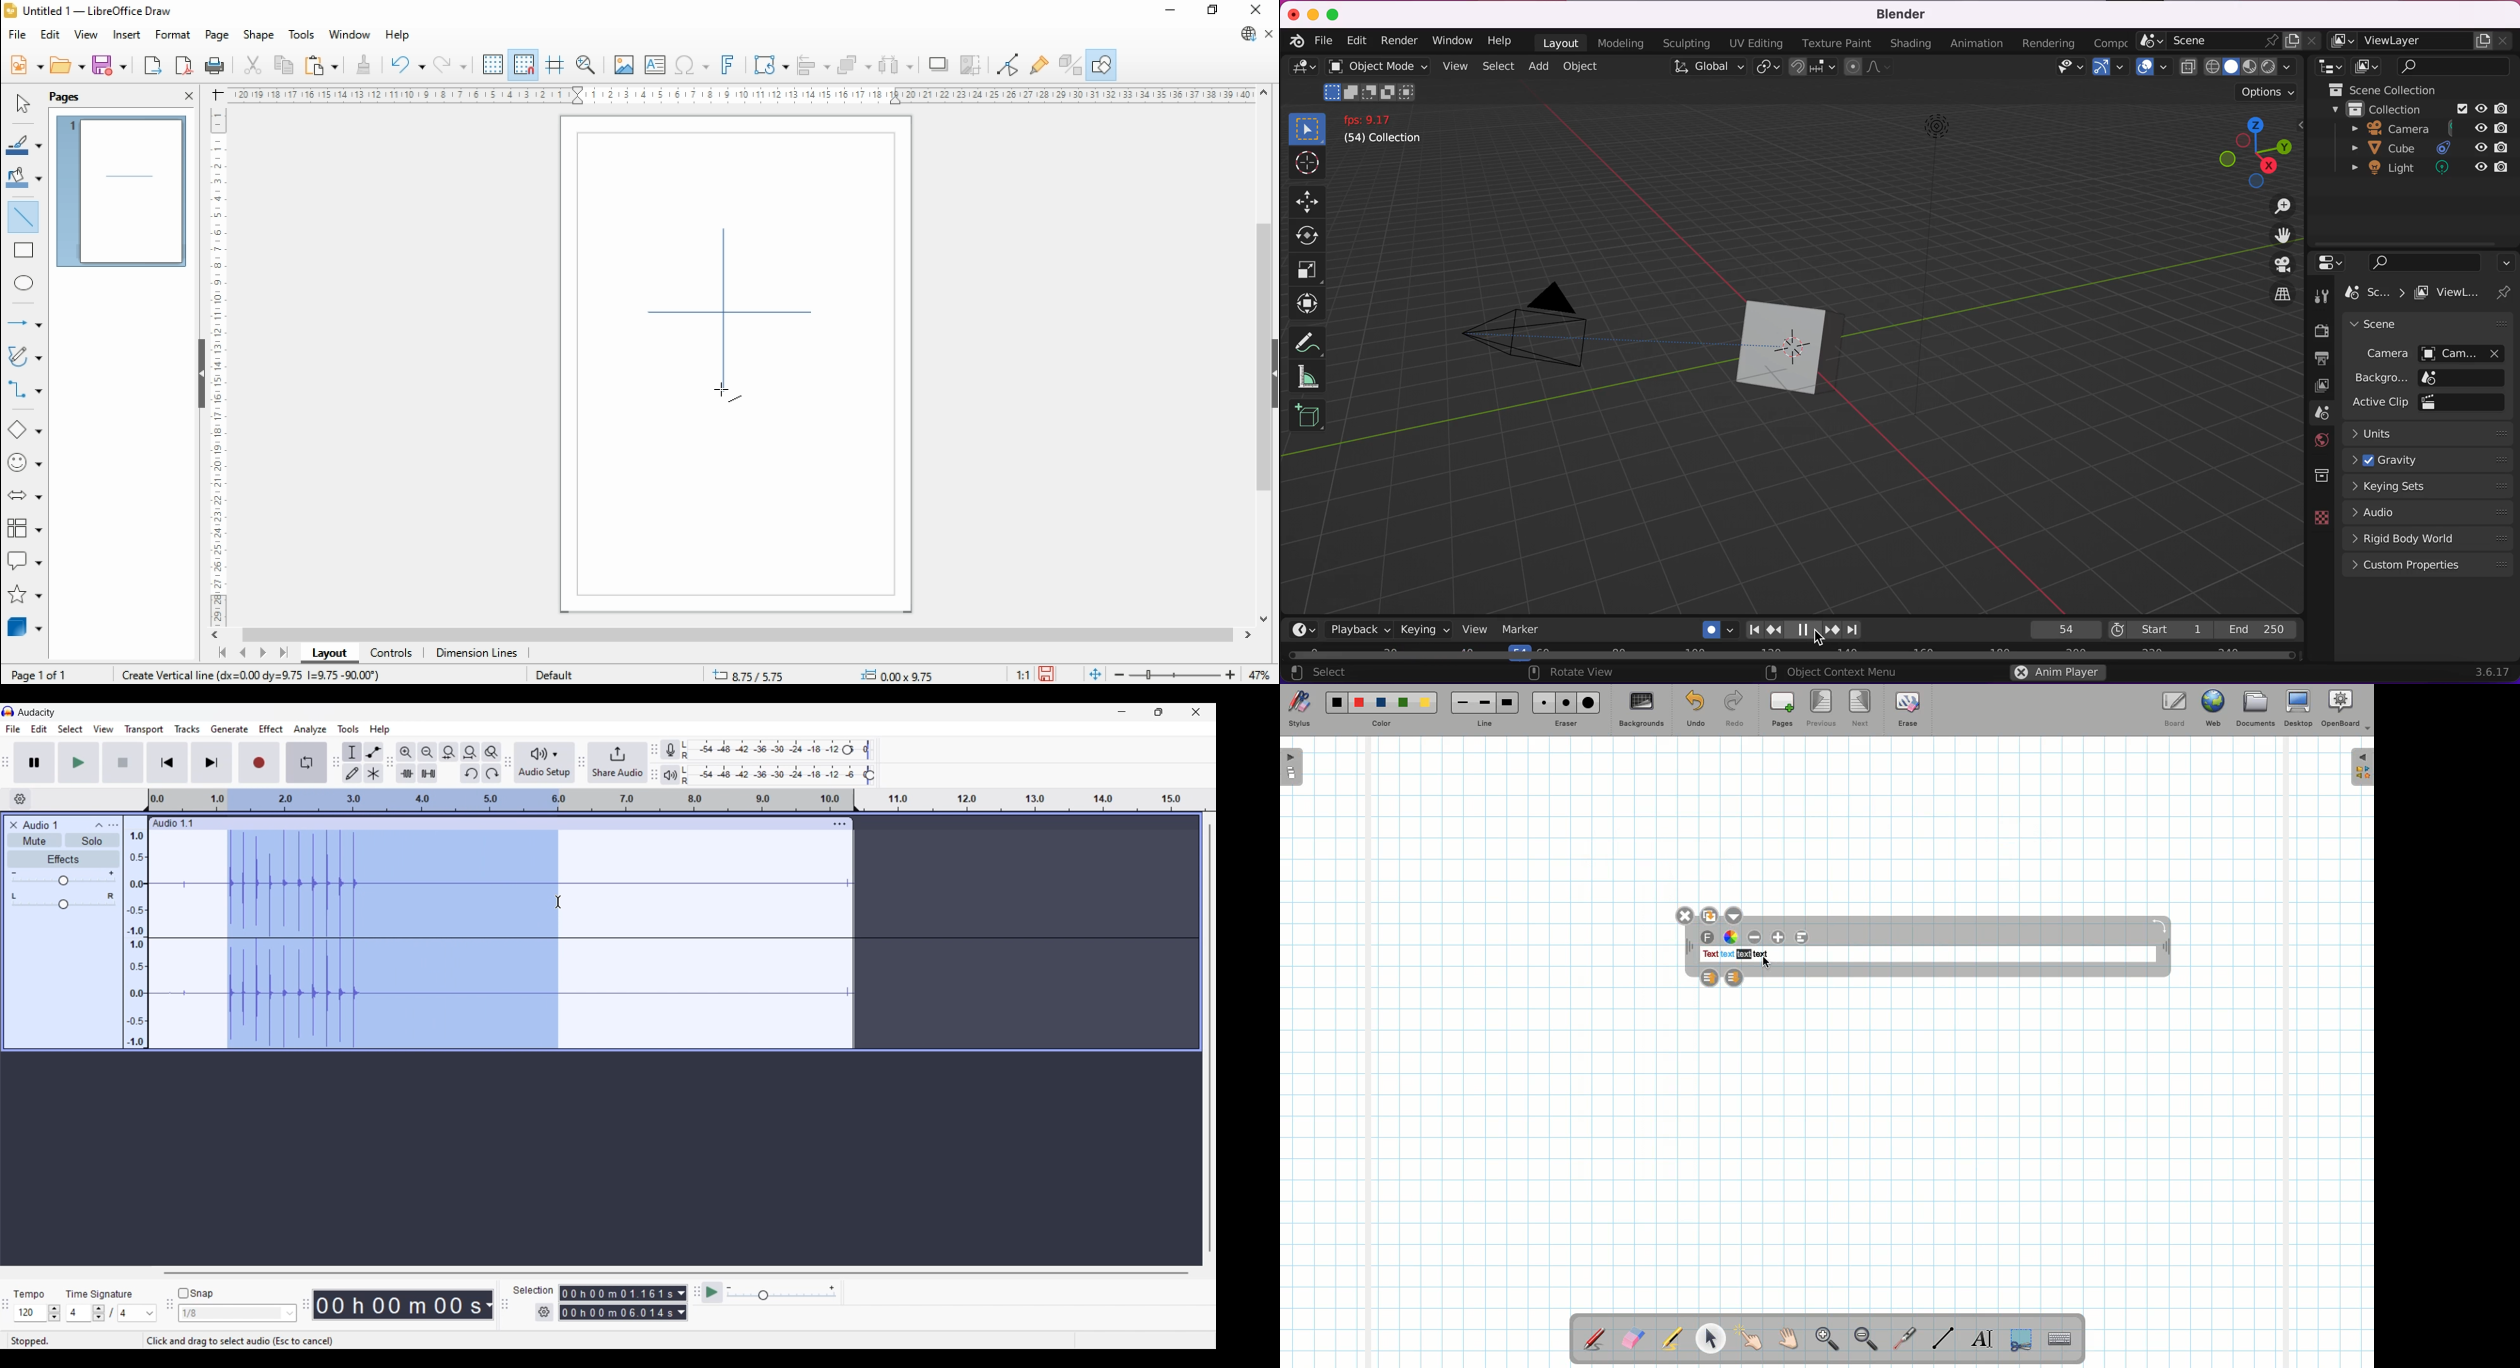  I want to click on cursor, so click(1310, 165).